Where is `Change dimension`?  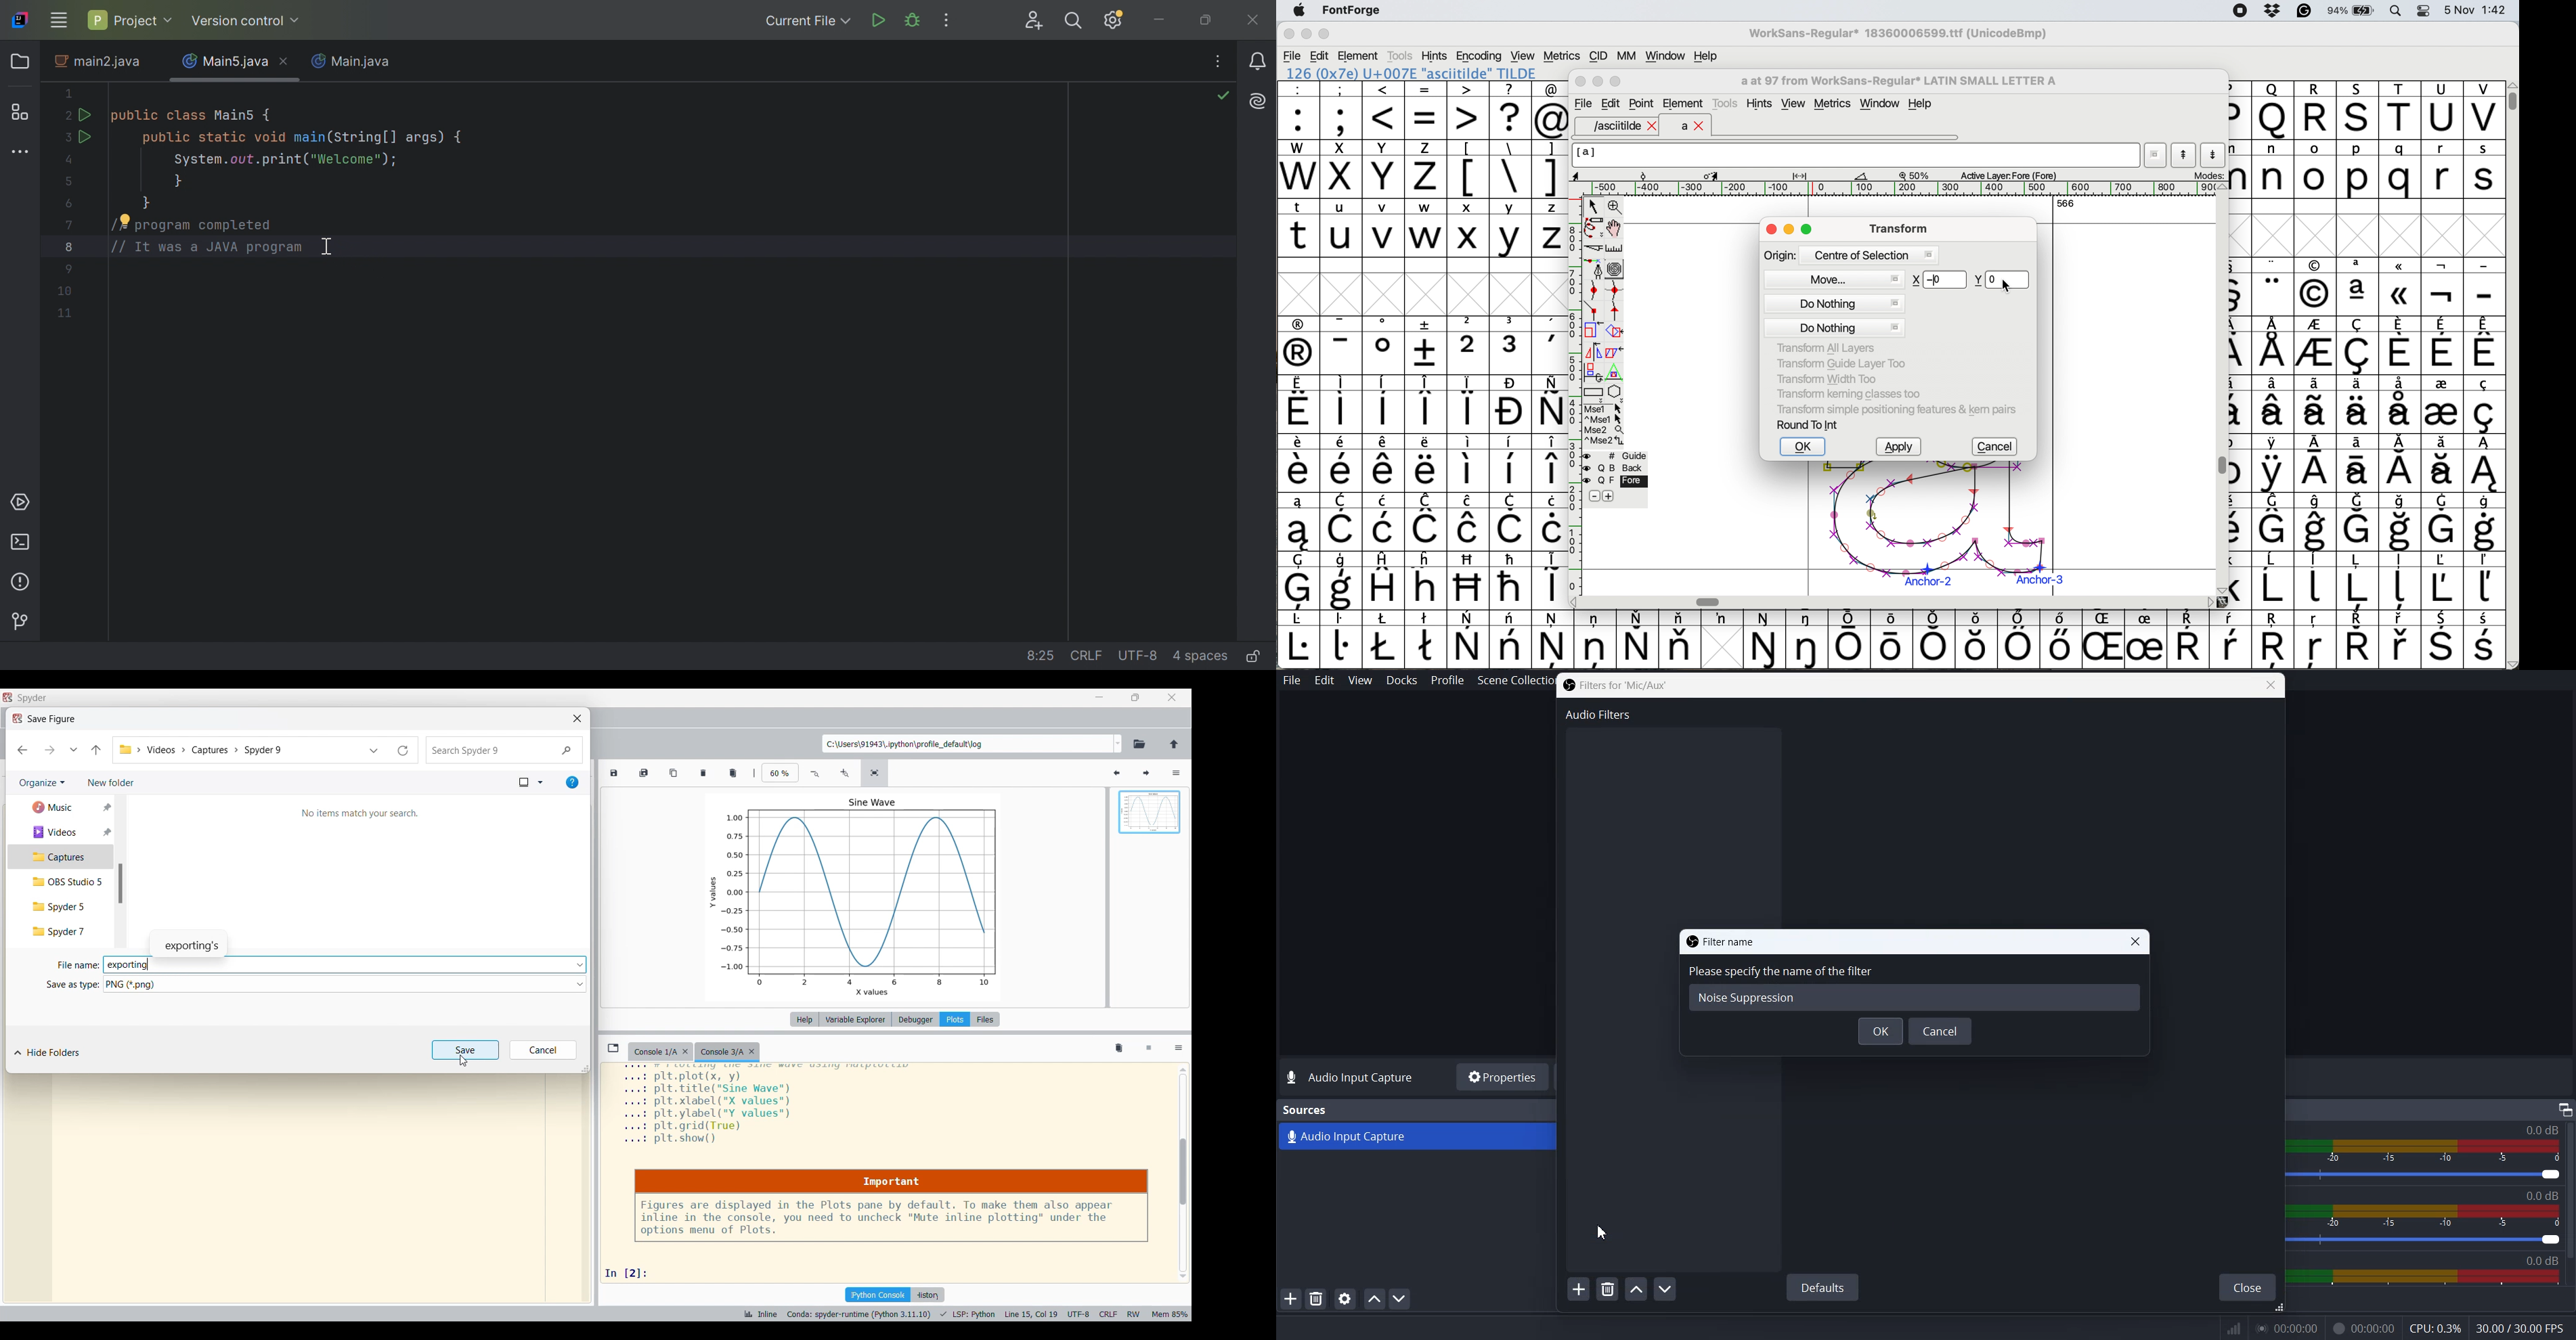
Change dimension is located at coordinates (585, 1069).